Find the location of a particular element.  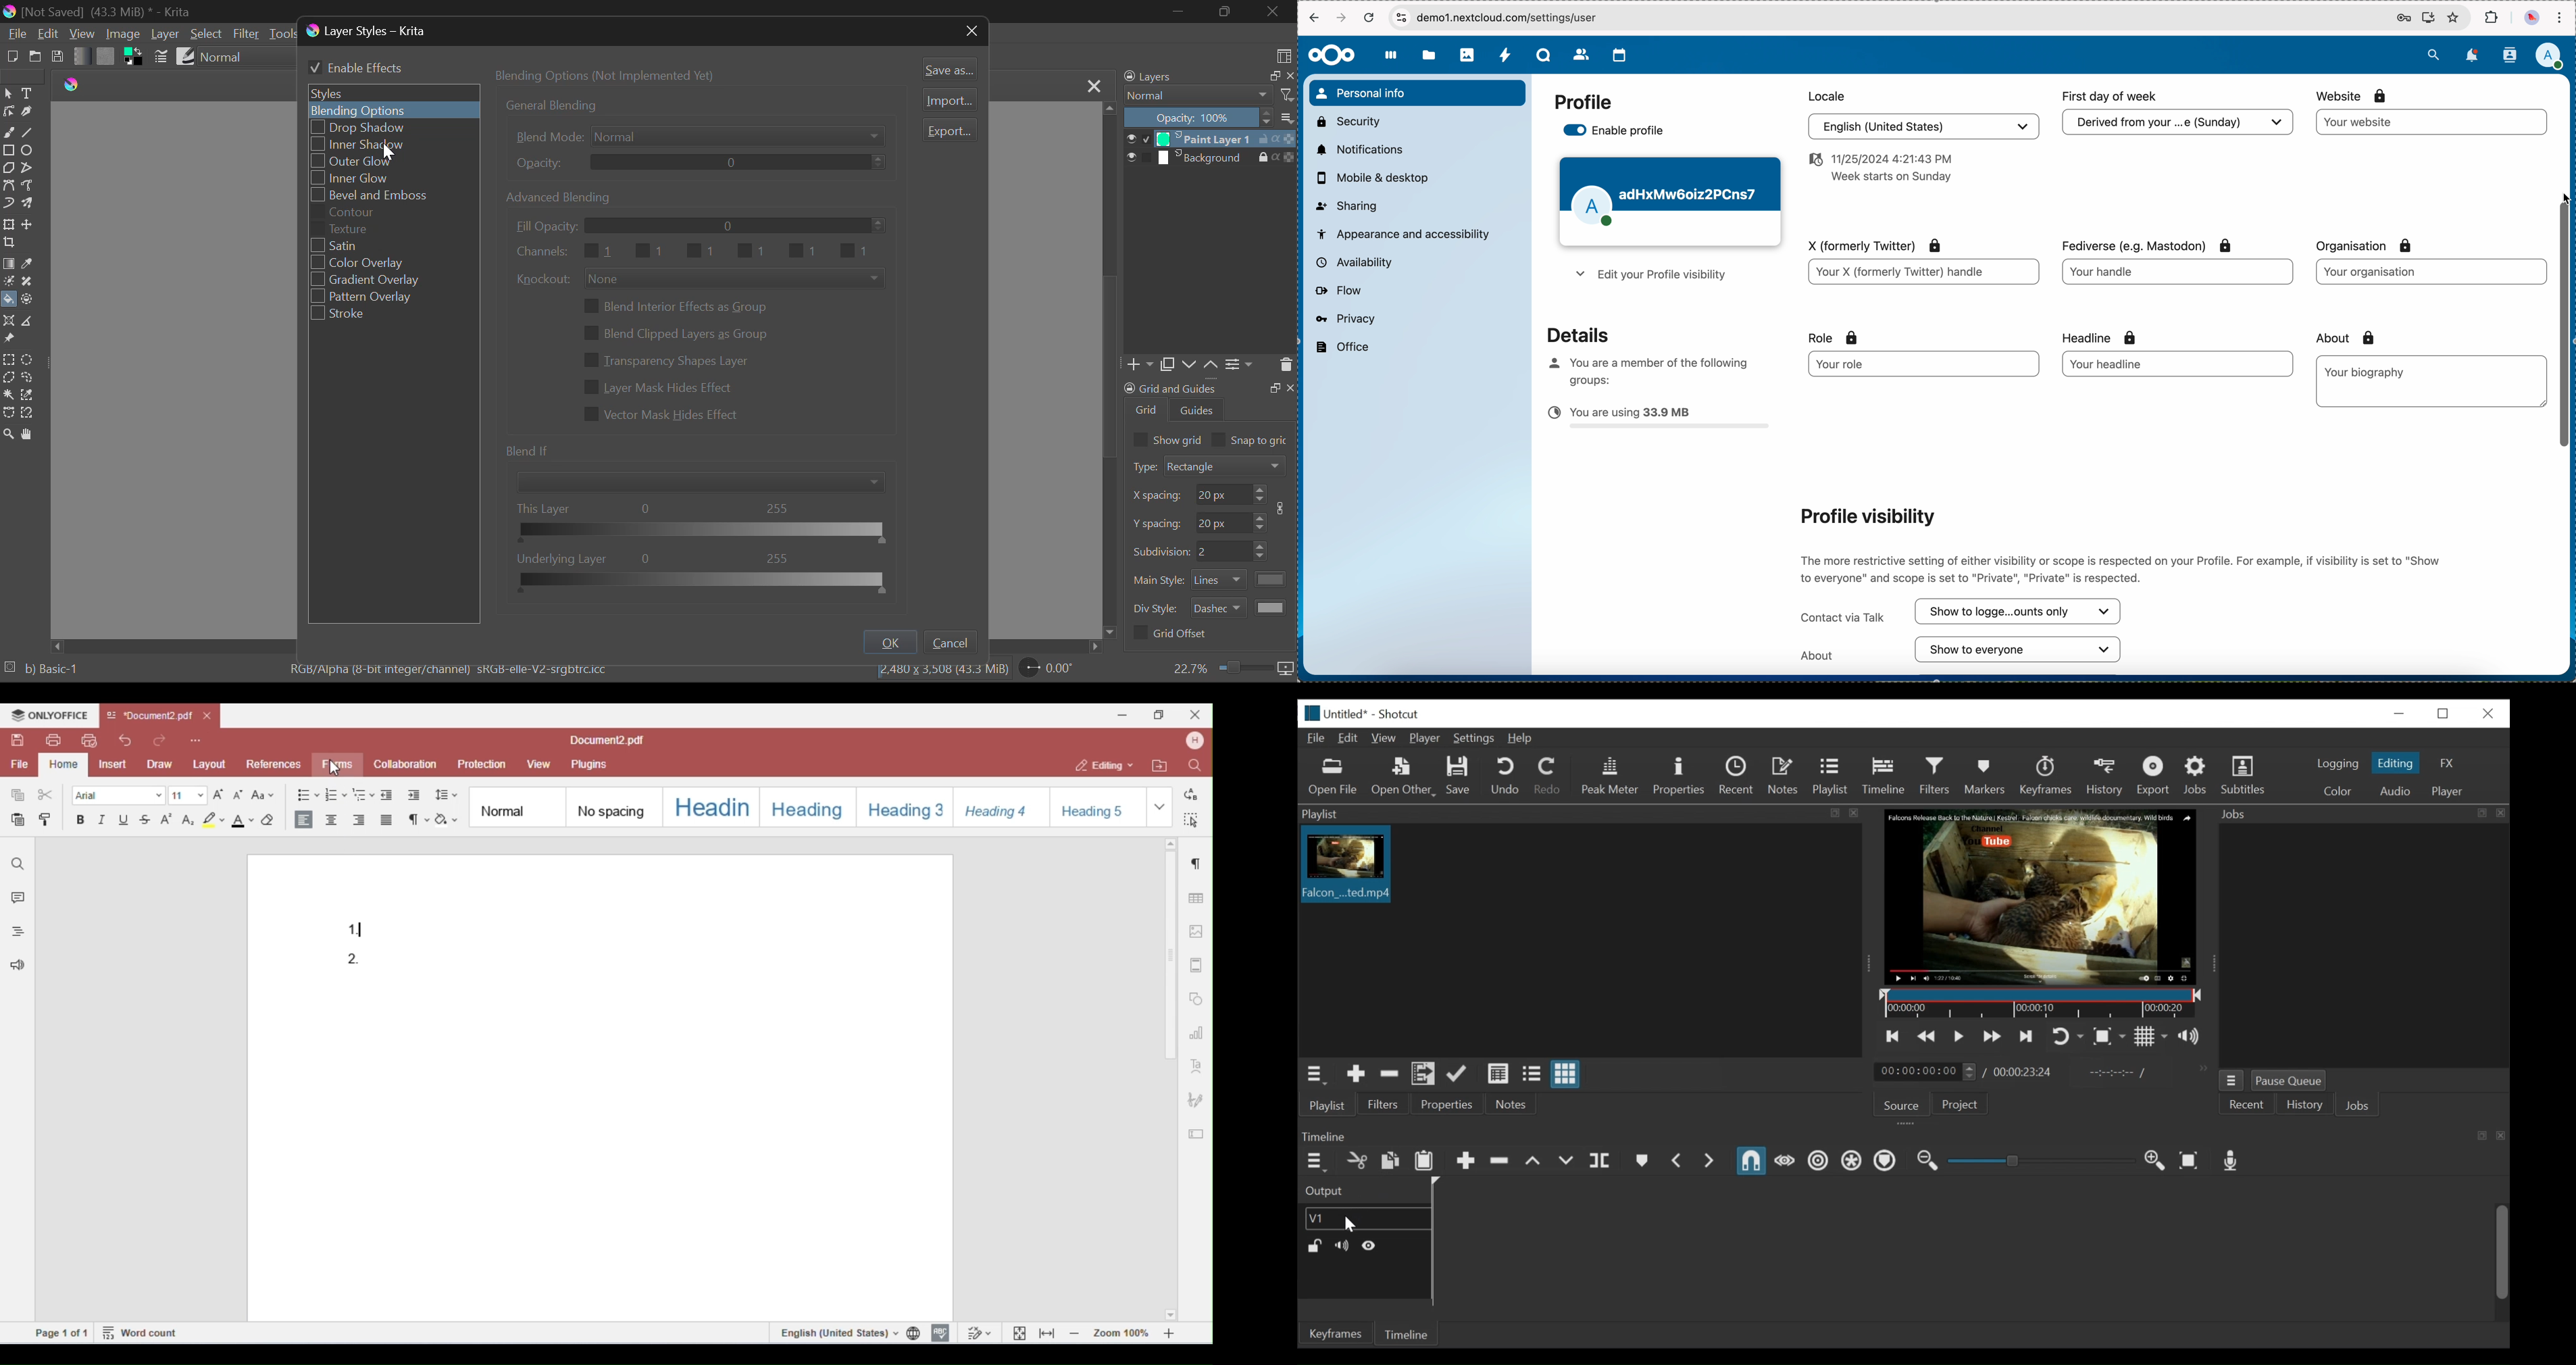

Pause Queue is located at coordinates (2293, 1081).